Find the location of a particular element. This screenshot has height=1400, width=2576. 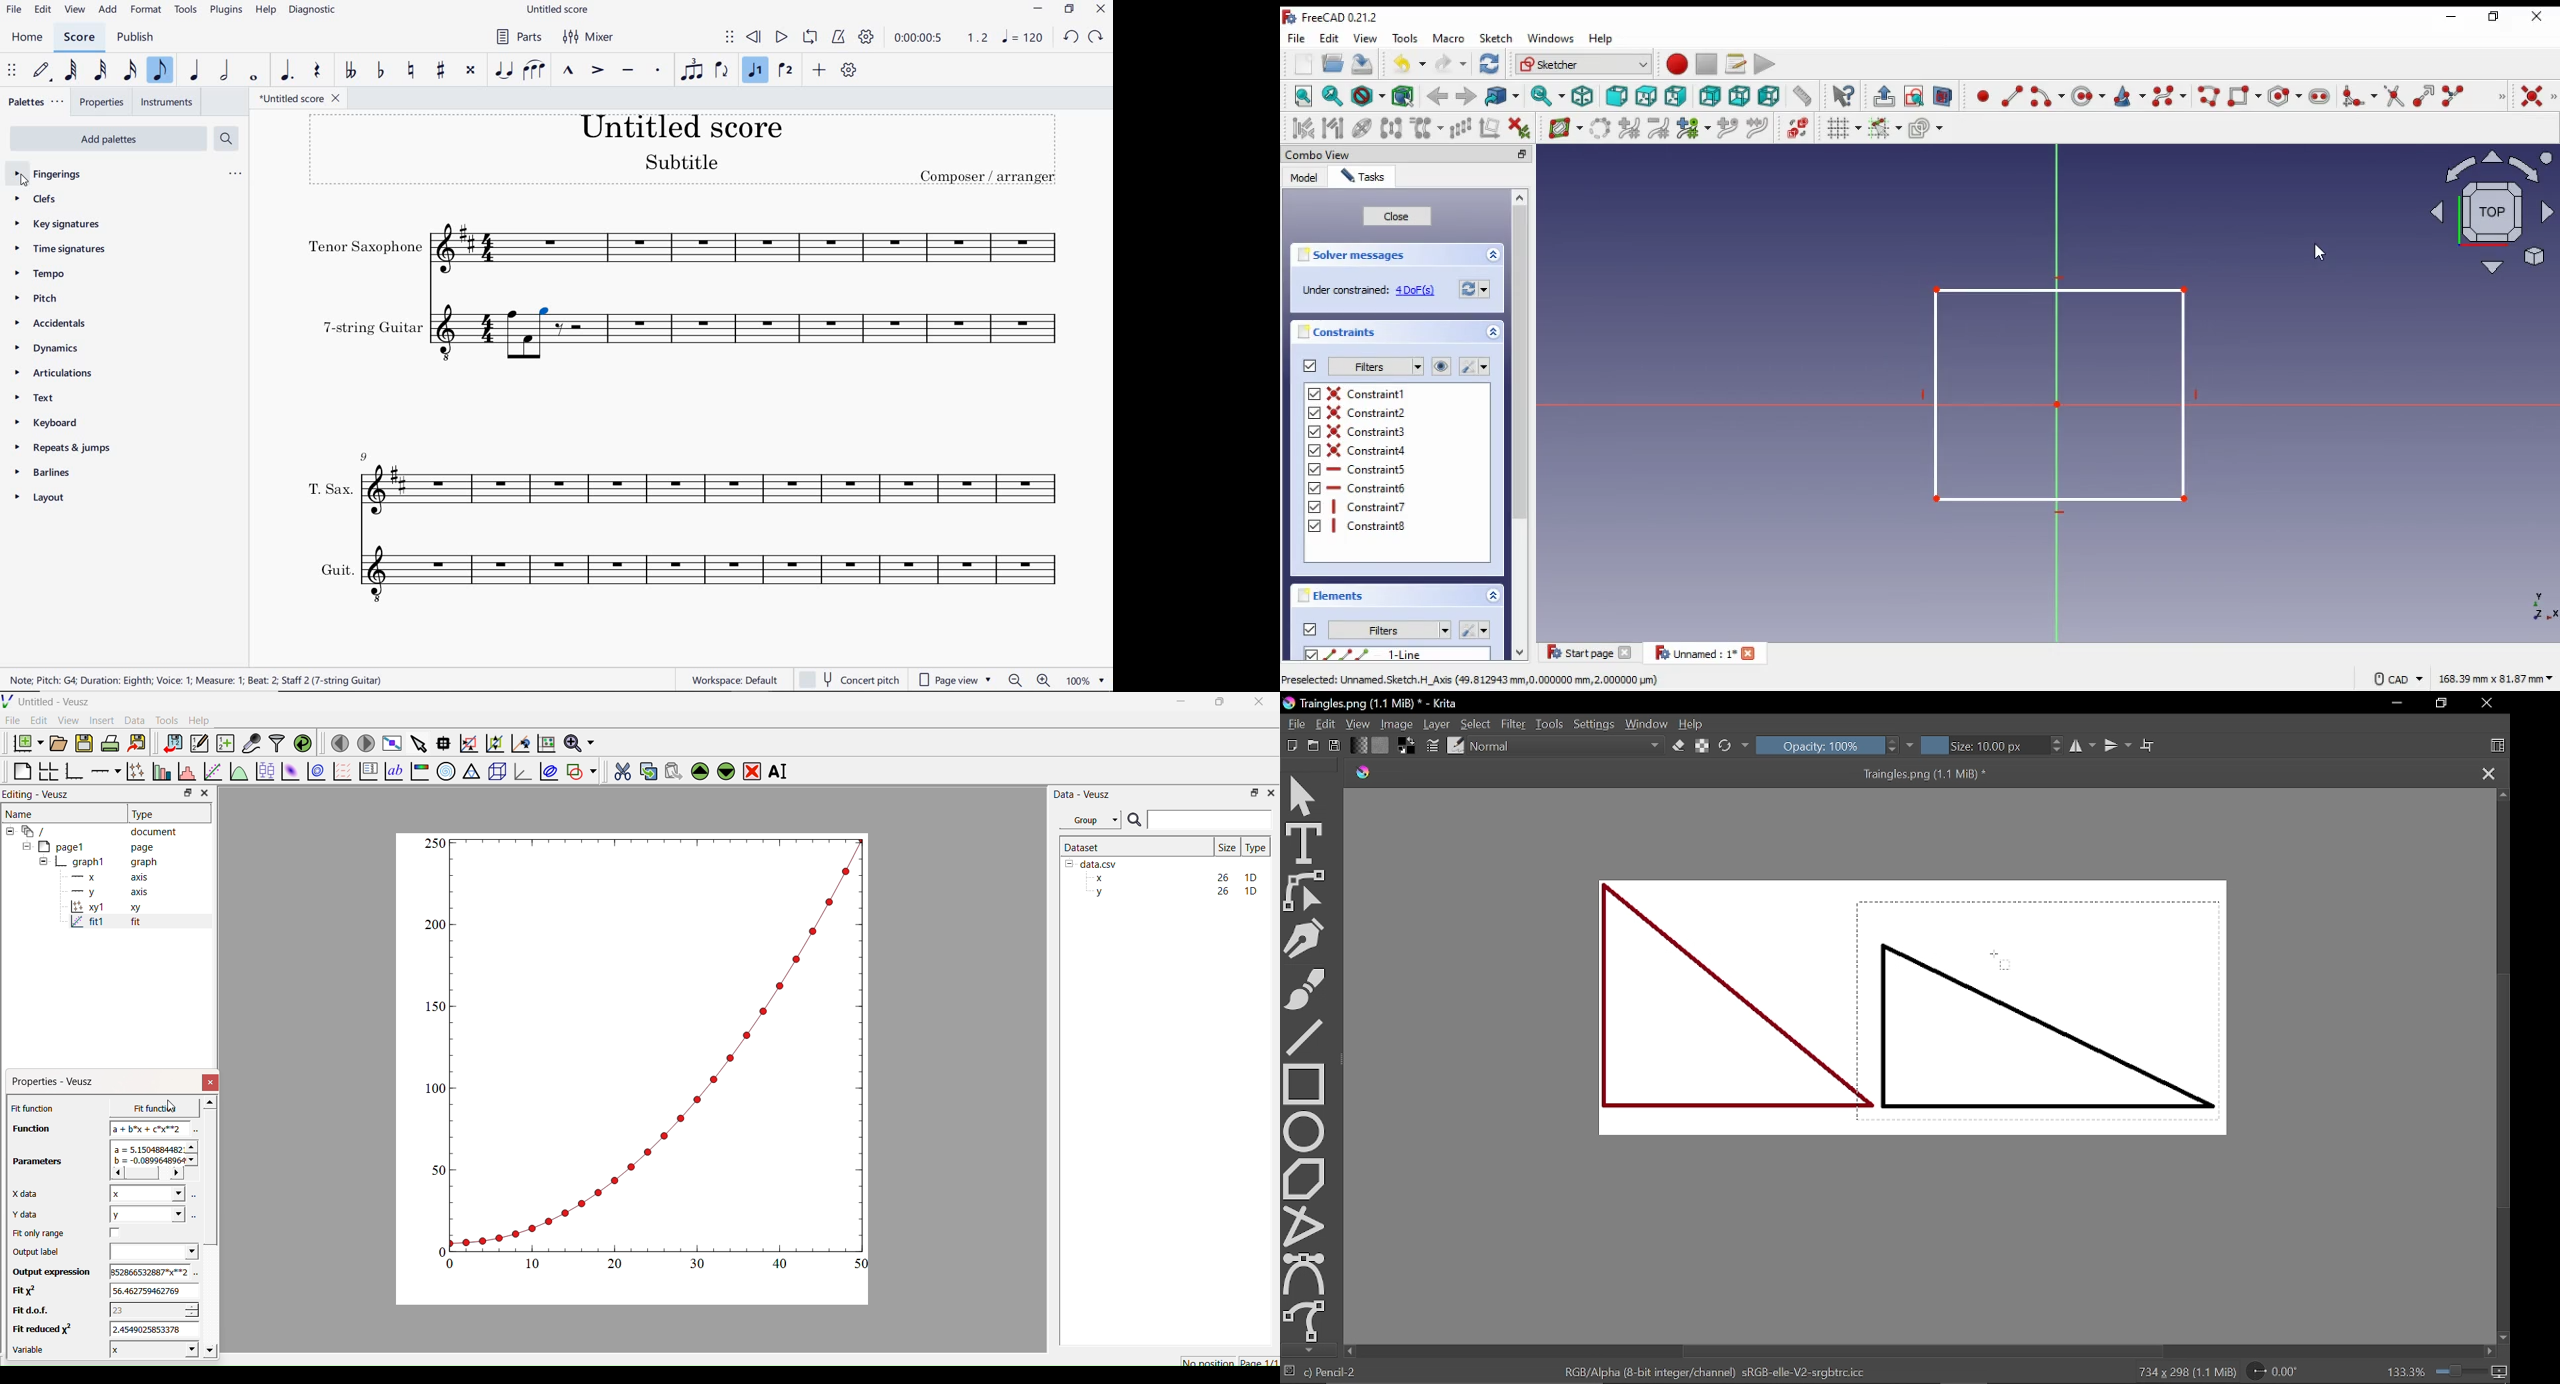

create bspline is located at coordinates (2169, 95).